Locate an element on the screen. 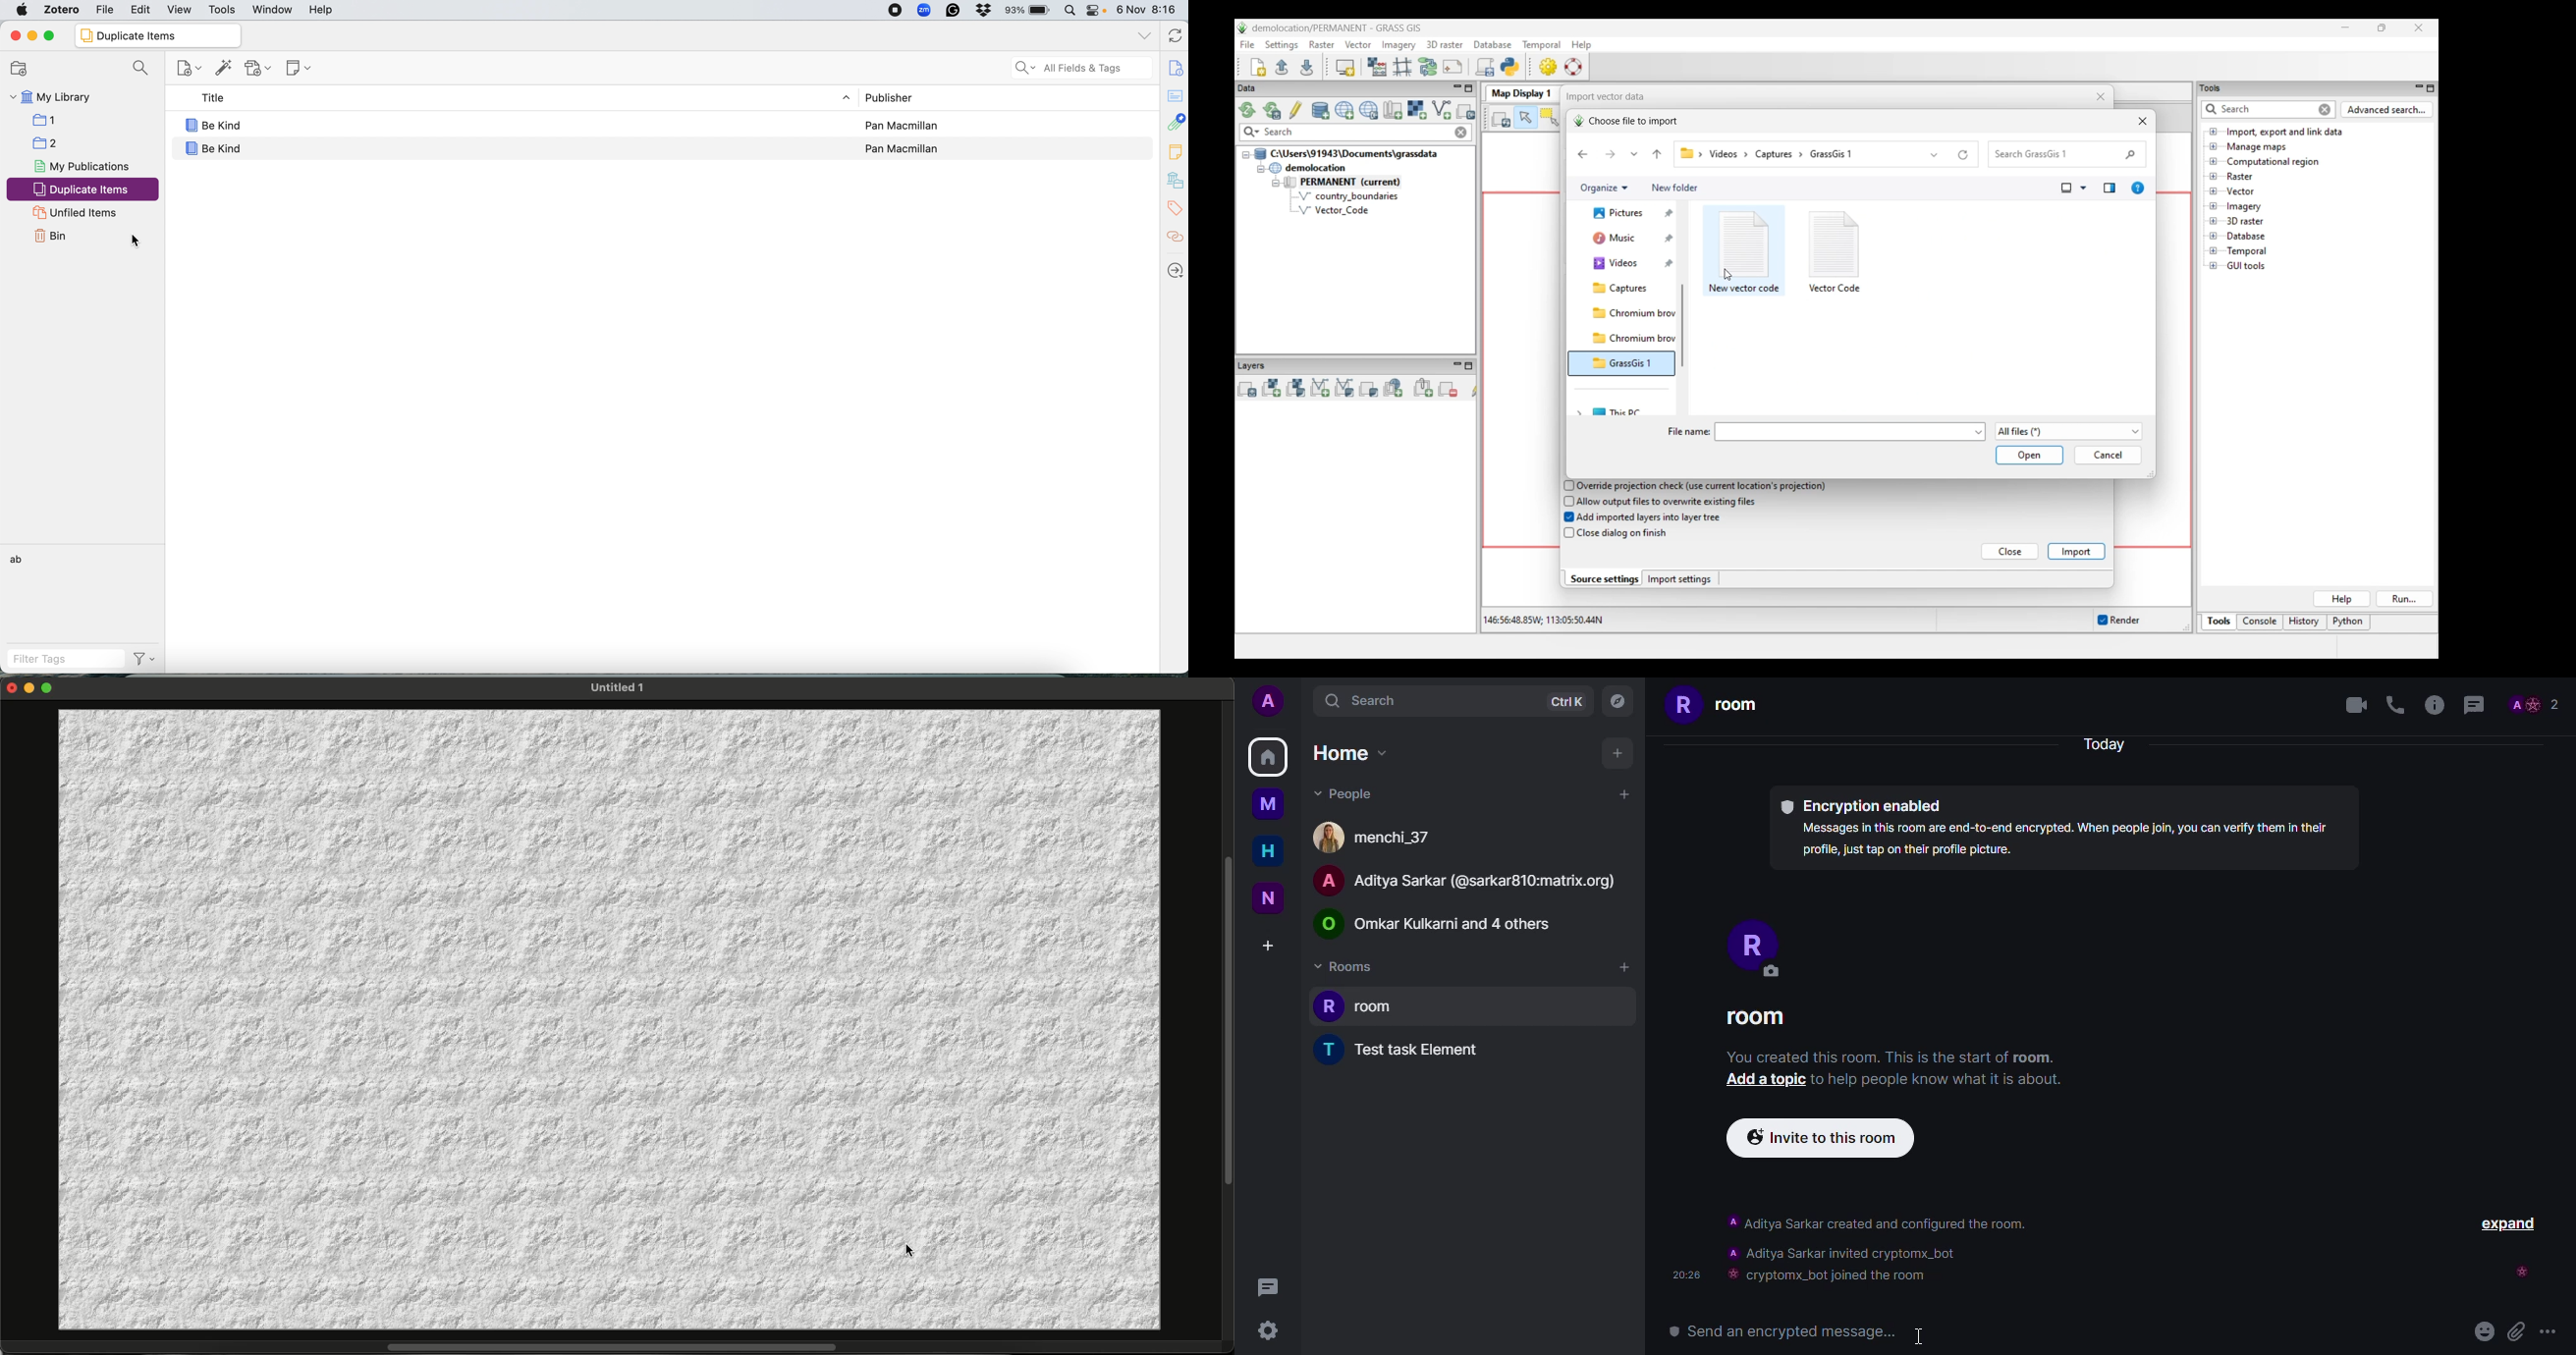  search is located at coordinates (1363, 700).